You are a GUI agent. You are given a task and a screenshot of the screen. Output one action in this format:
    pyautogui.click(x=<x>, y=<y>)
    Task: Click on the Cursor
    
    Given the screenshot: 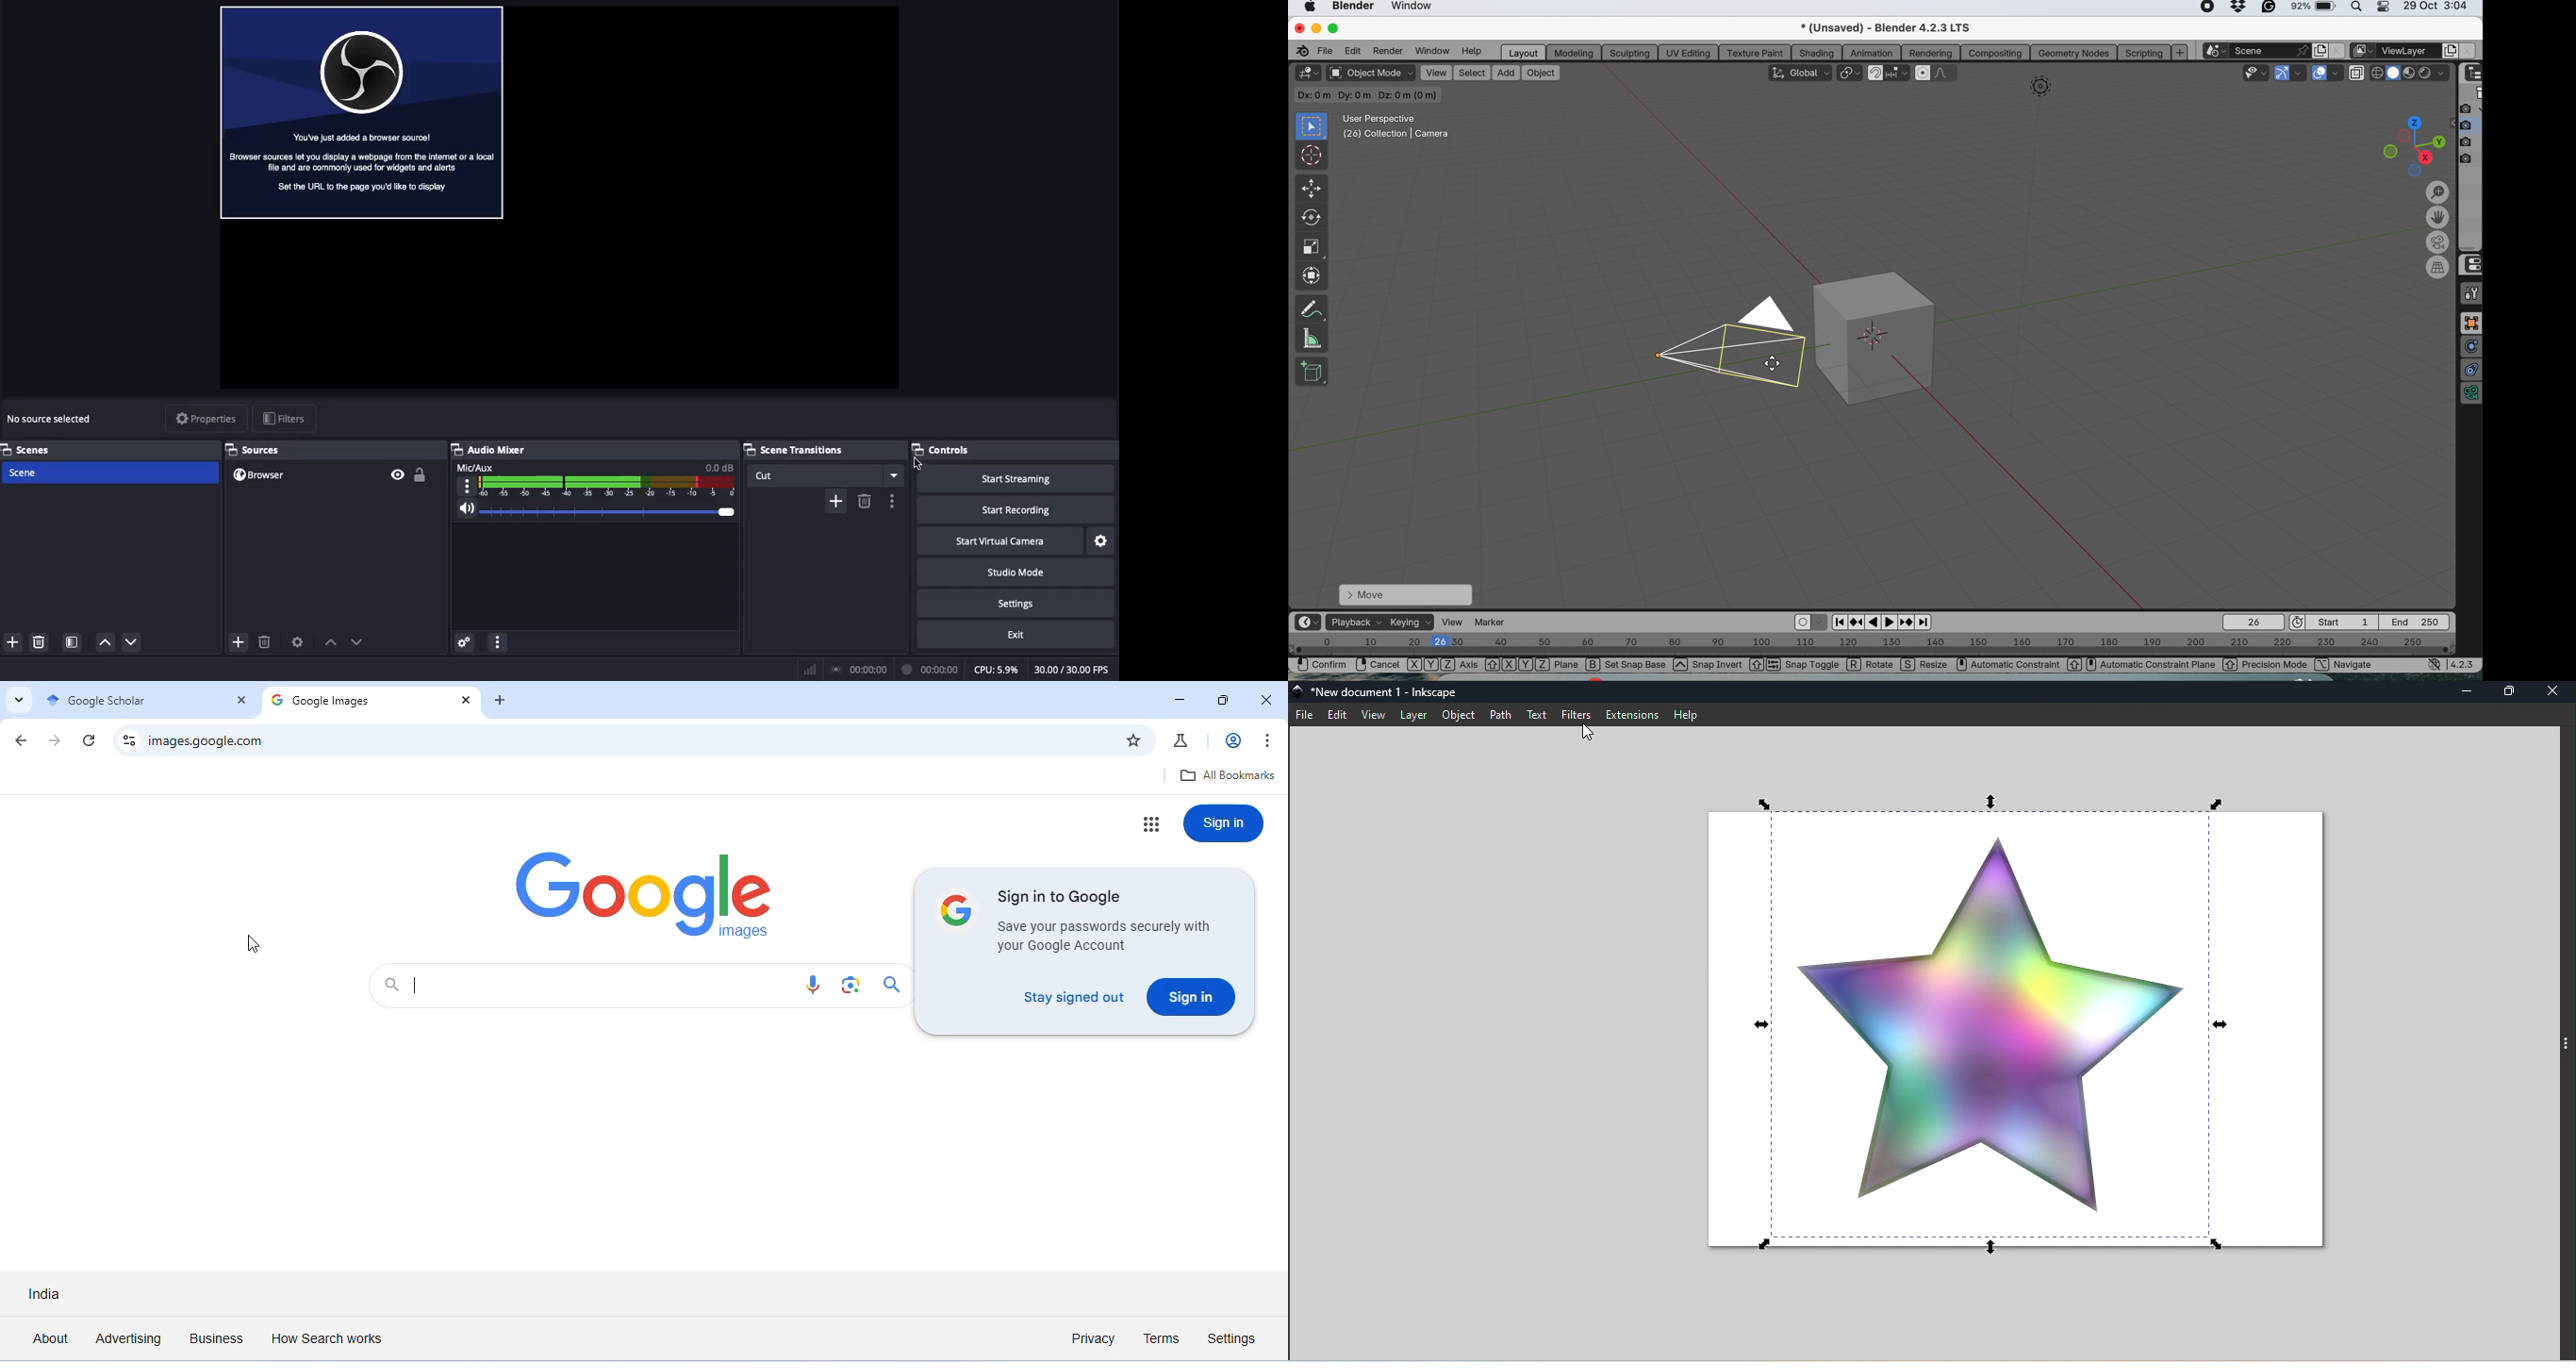 What is the action you would take?
    pyautogui.click(x=1588, y=737)
    